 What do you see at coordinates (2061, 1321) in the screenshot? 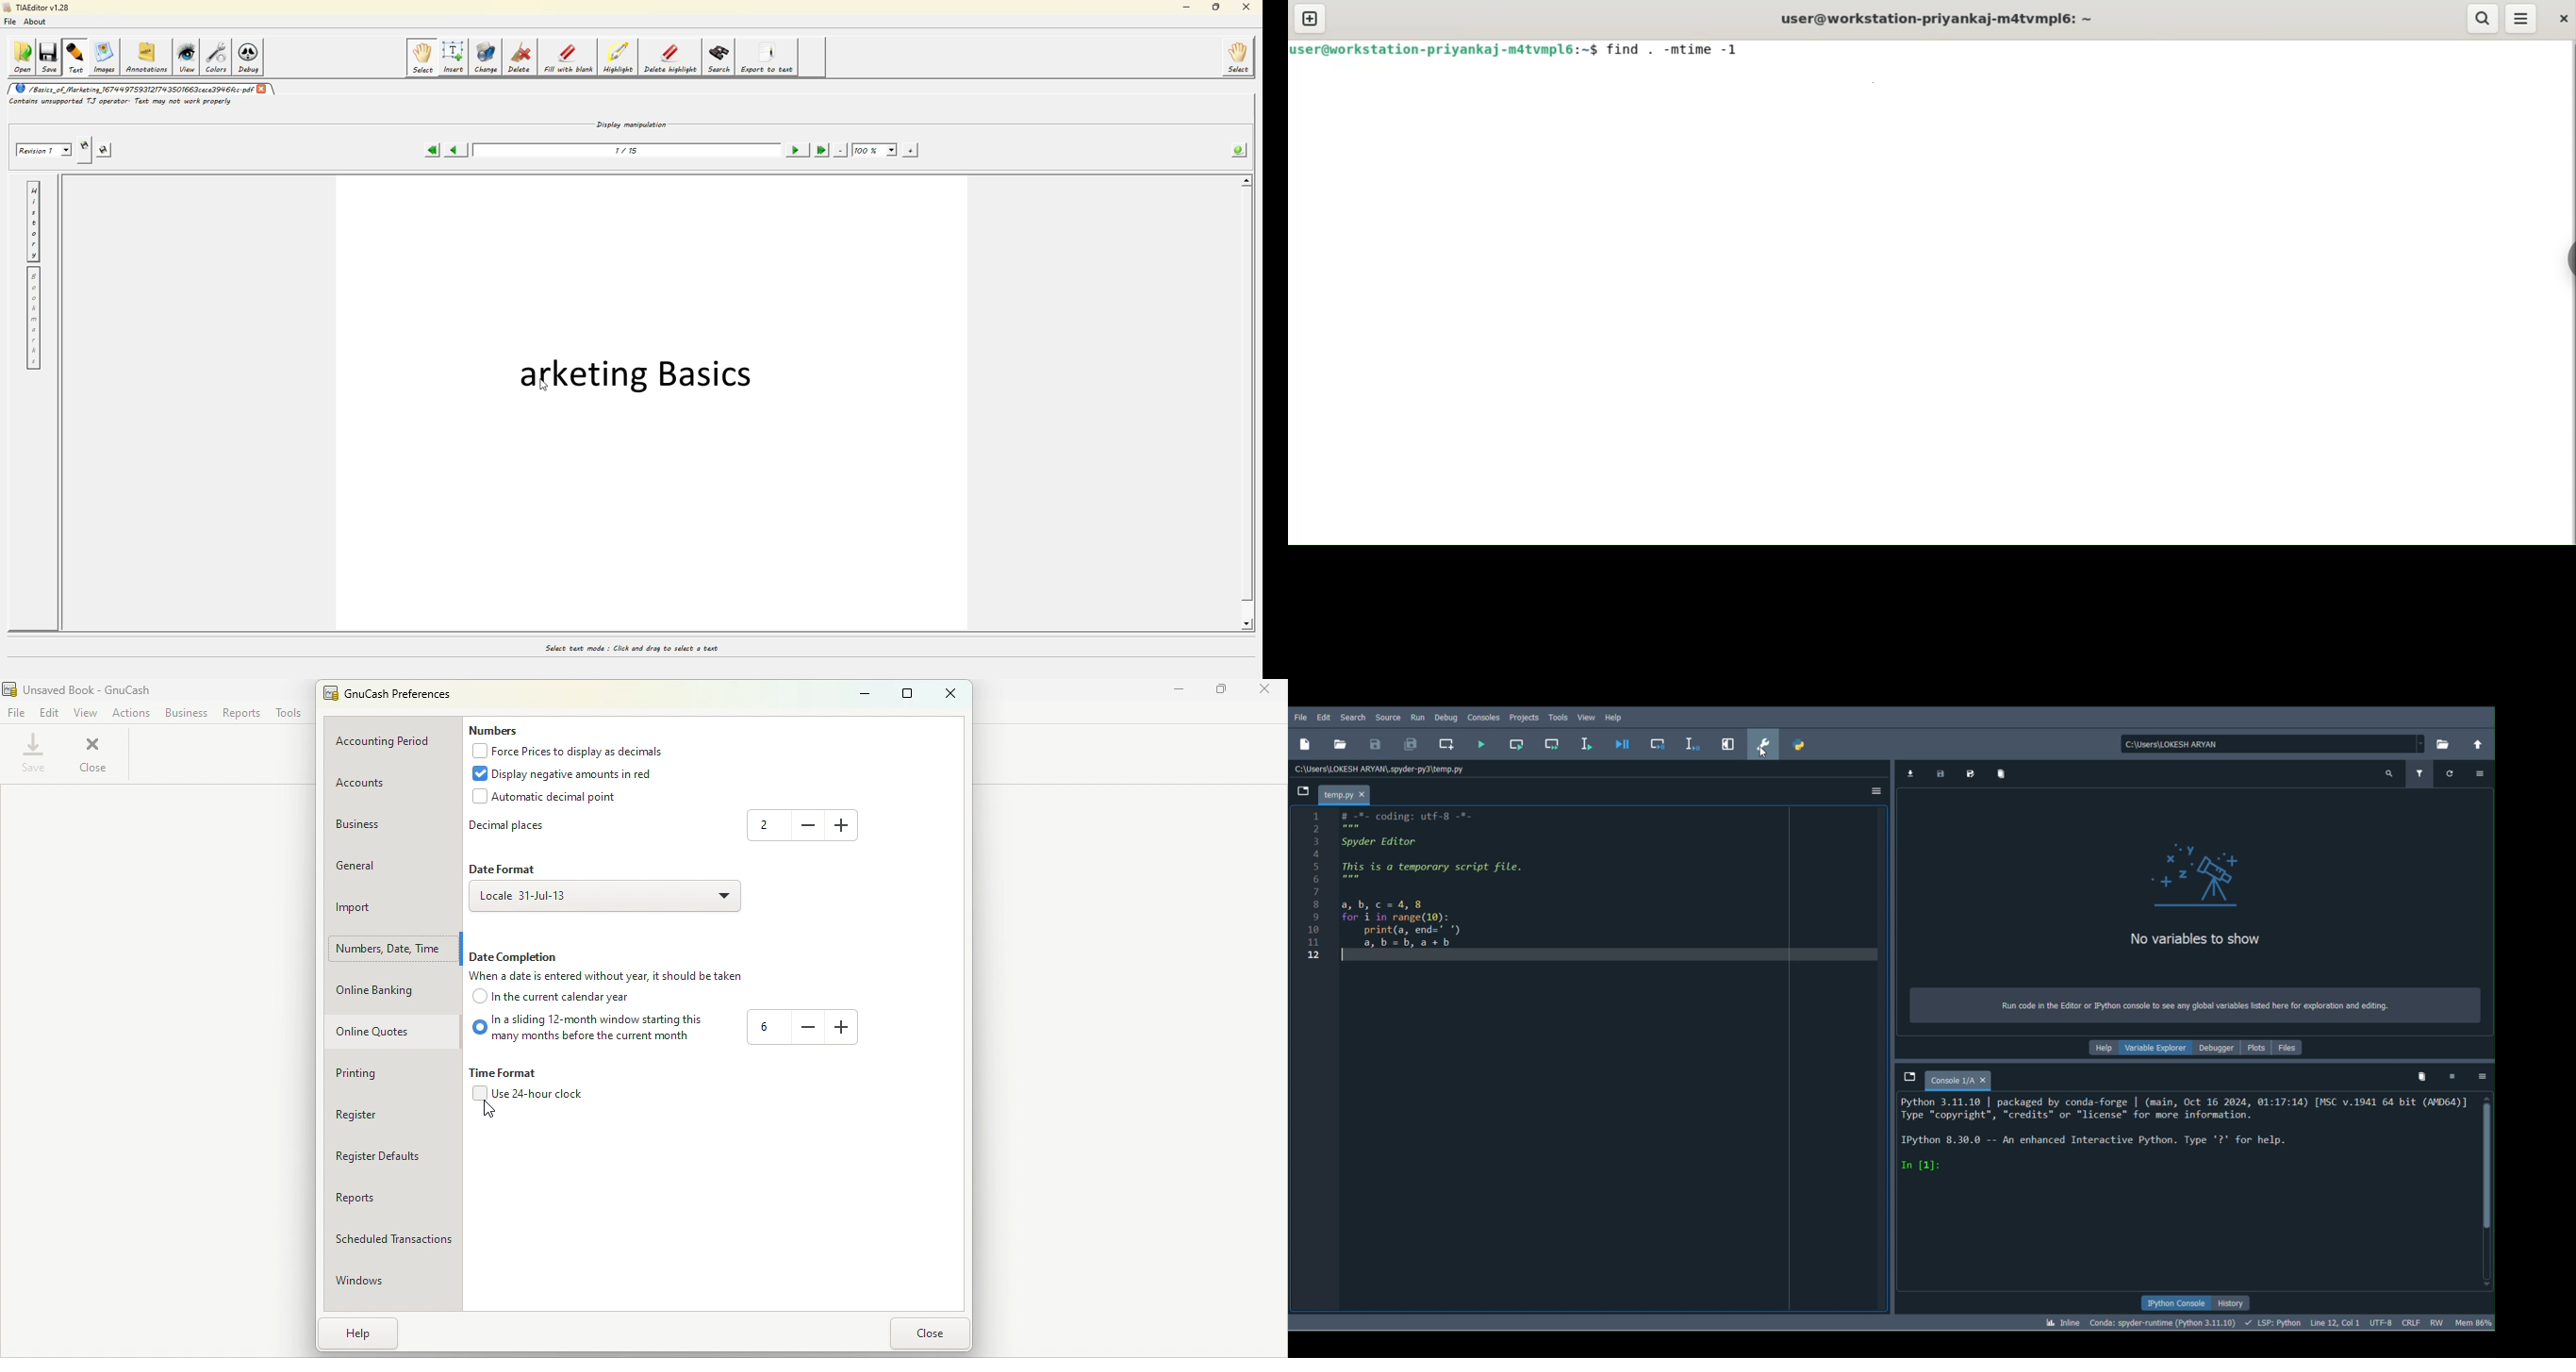
I see `Click to toggle between inline and interactive Matplotlib plotting` at bounding box center [2061, 1321].